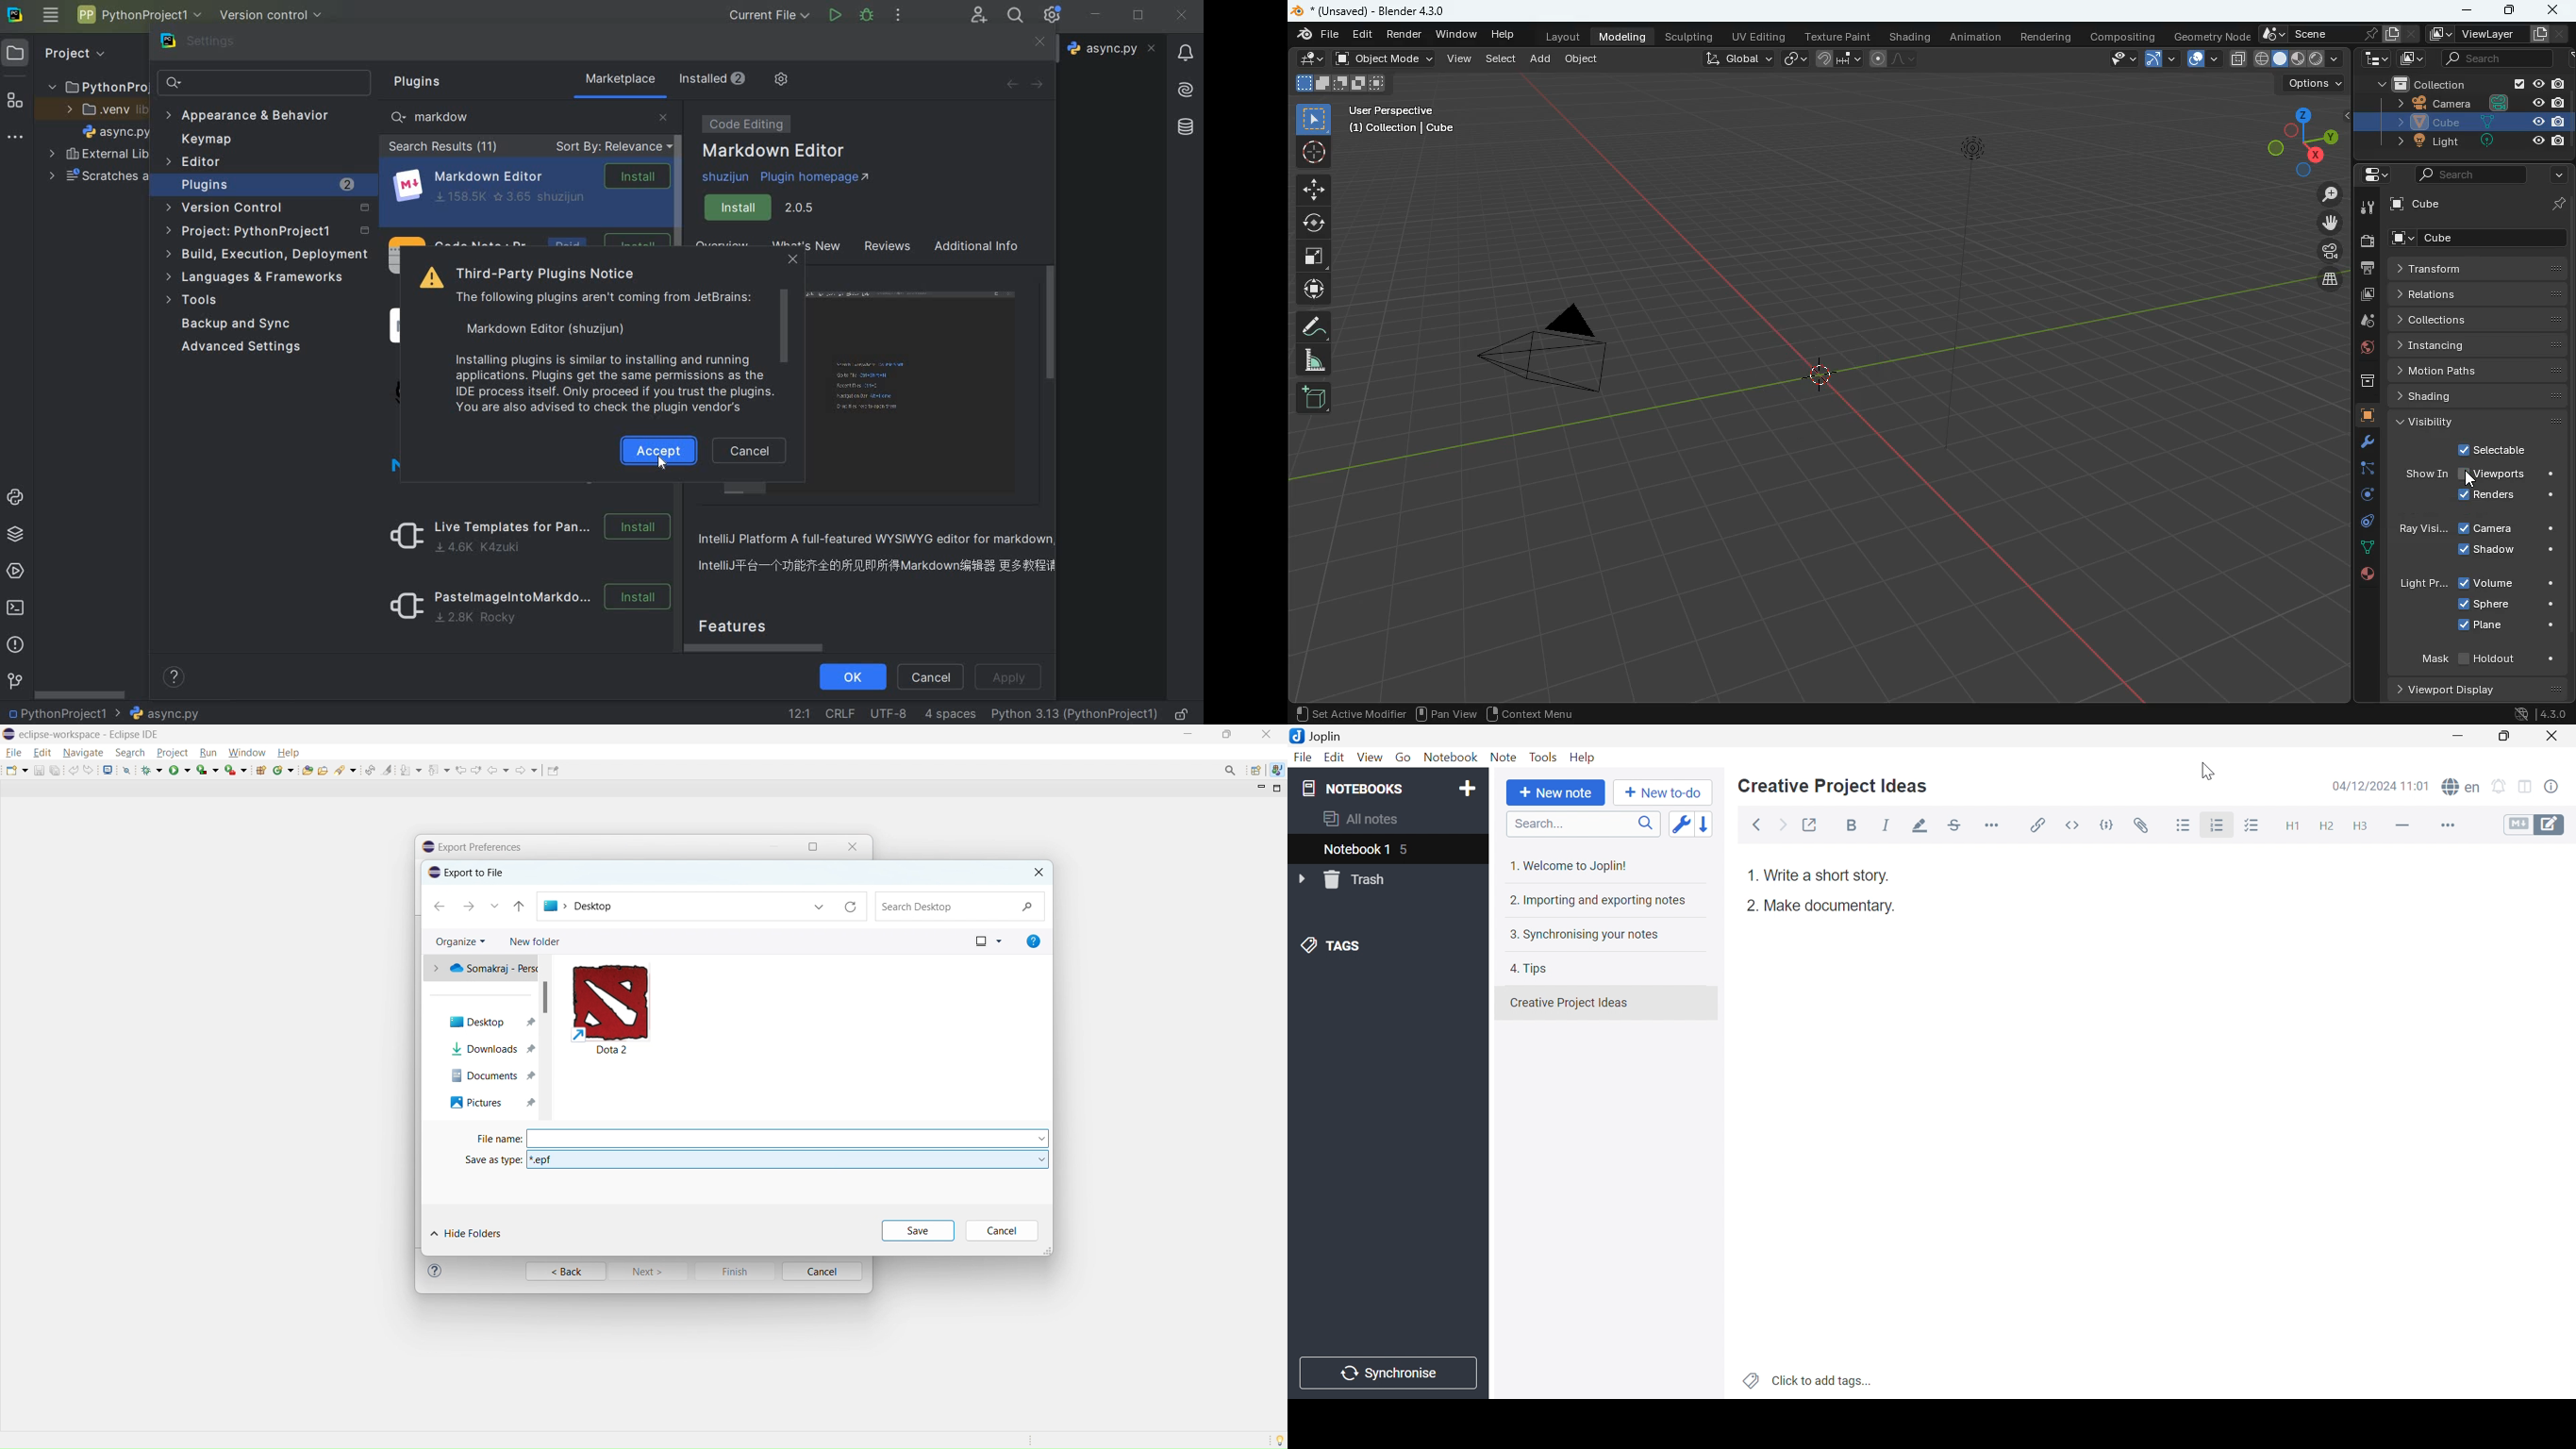  I want to click on 5, so click(1411, 850).